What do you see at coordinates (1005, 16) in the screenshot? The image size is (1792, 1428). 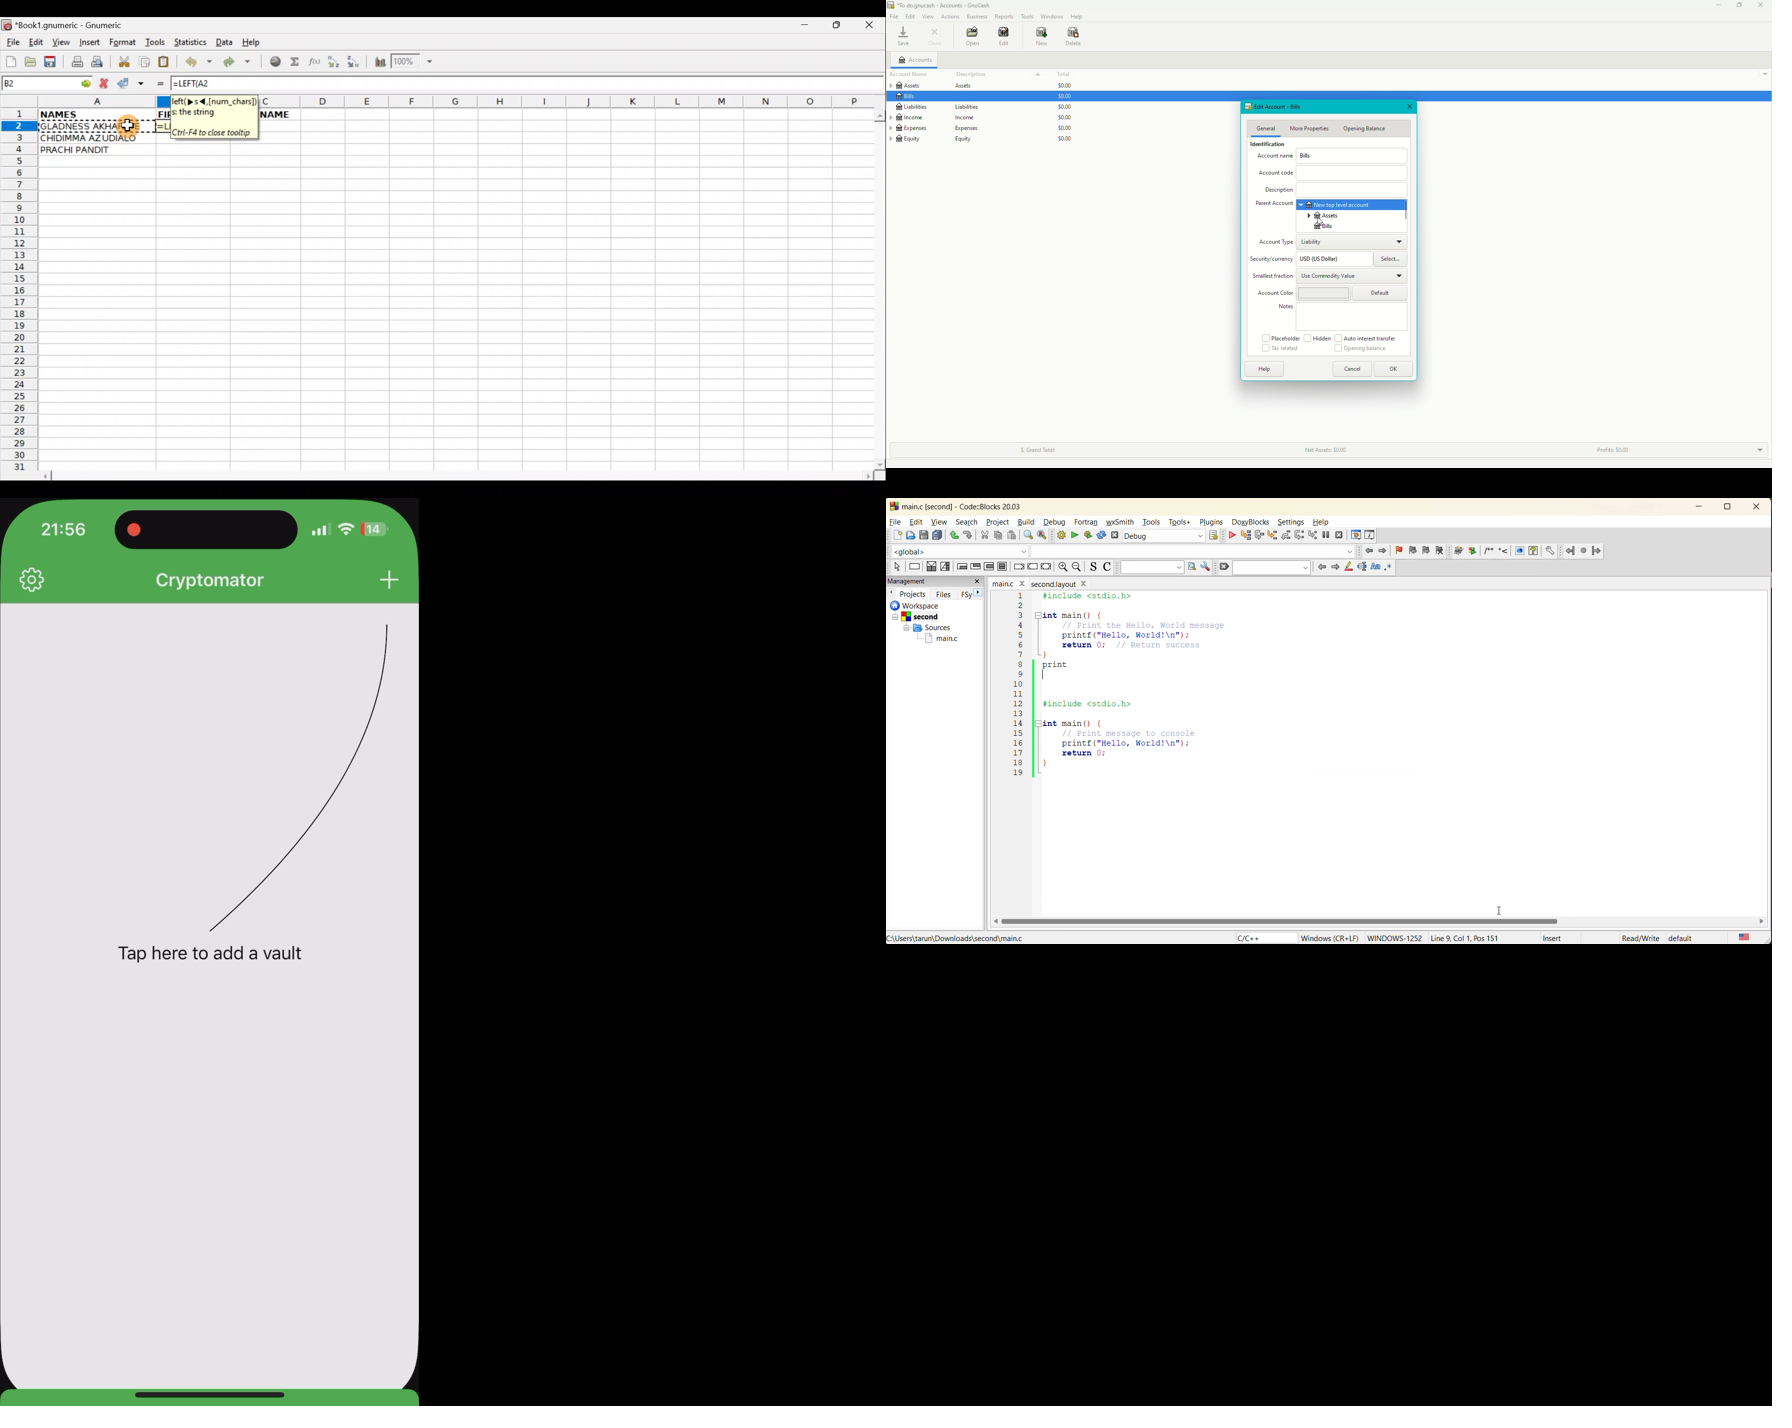 I see `Reports` at bounding box center [1005, 16].